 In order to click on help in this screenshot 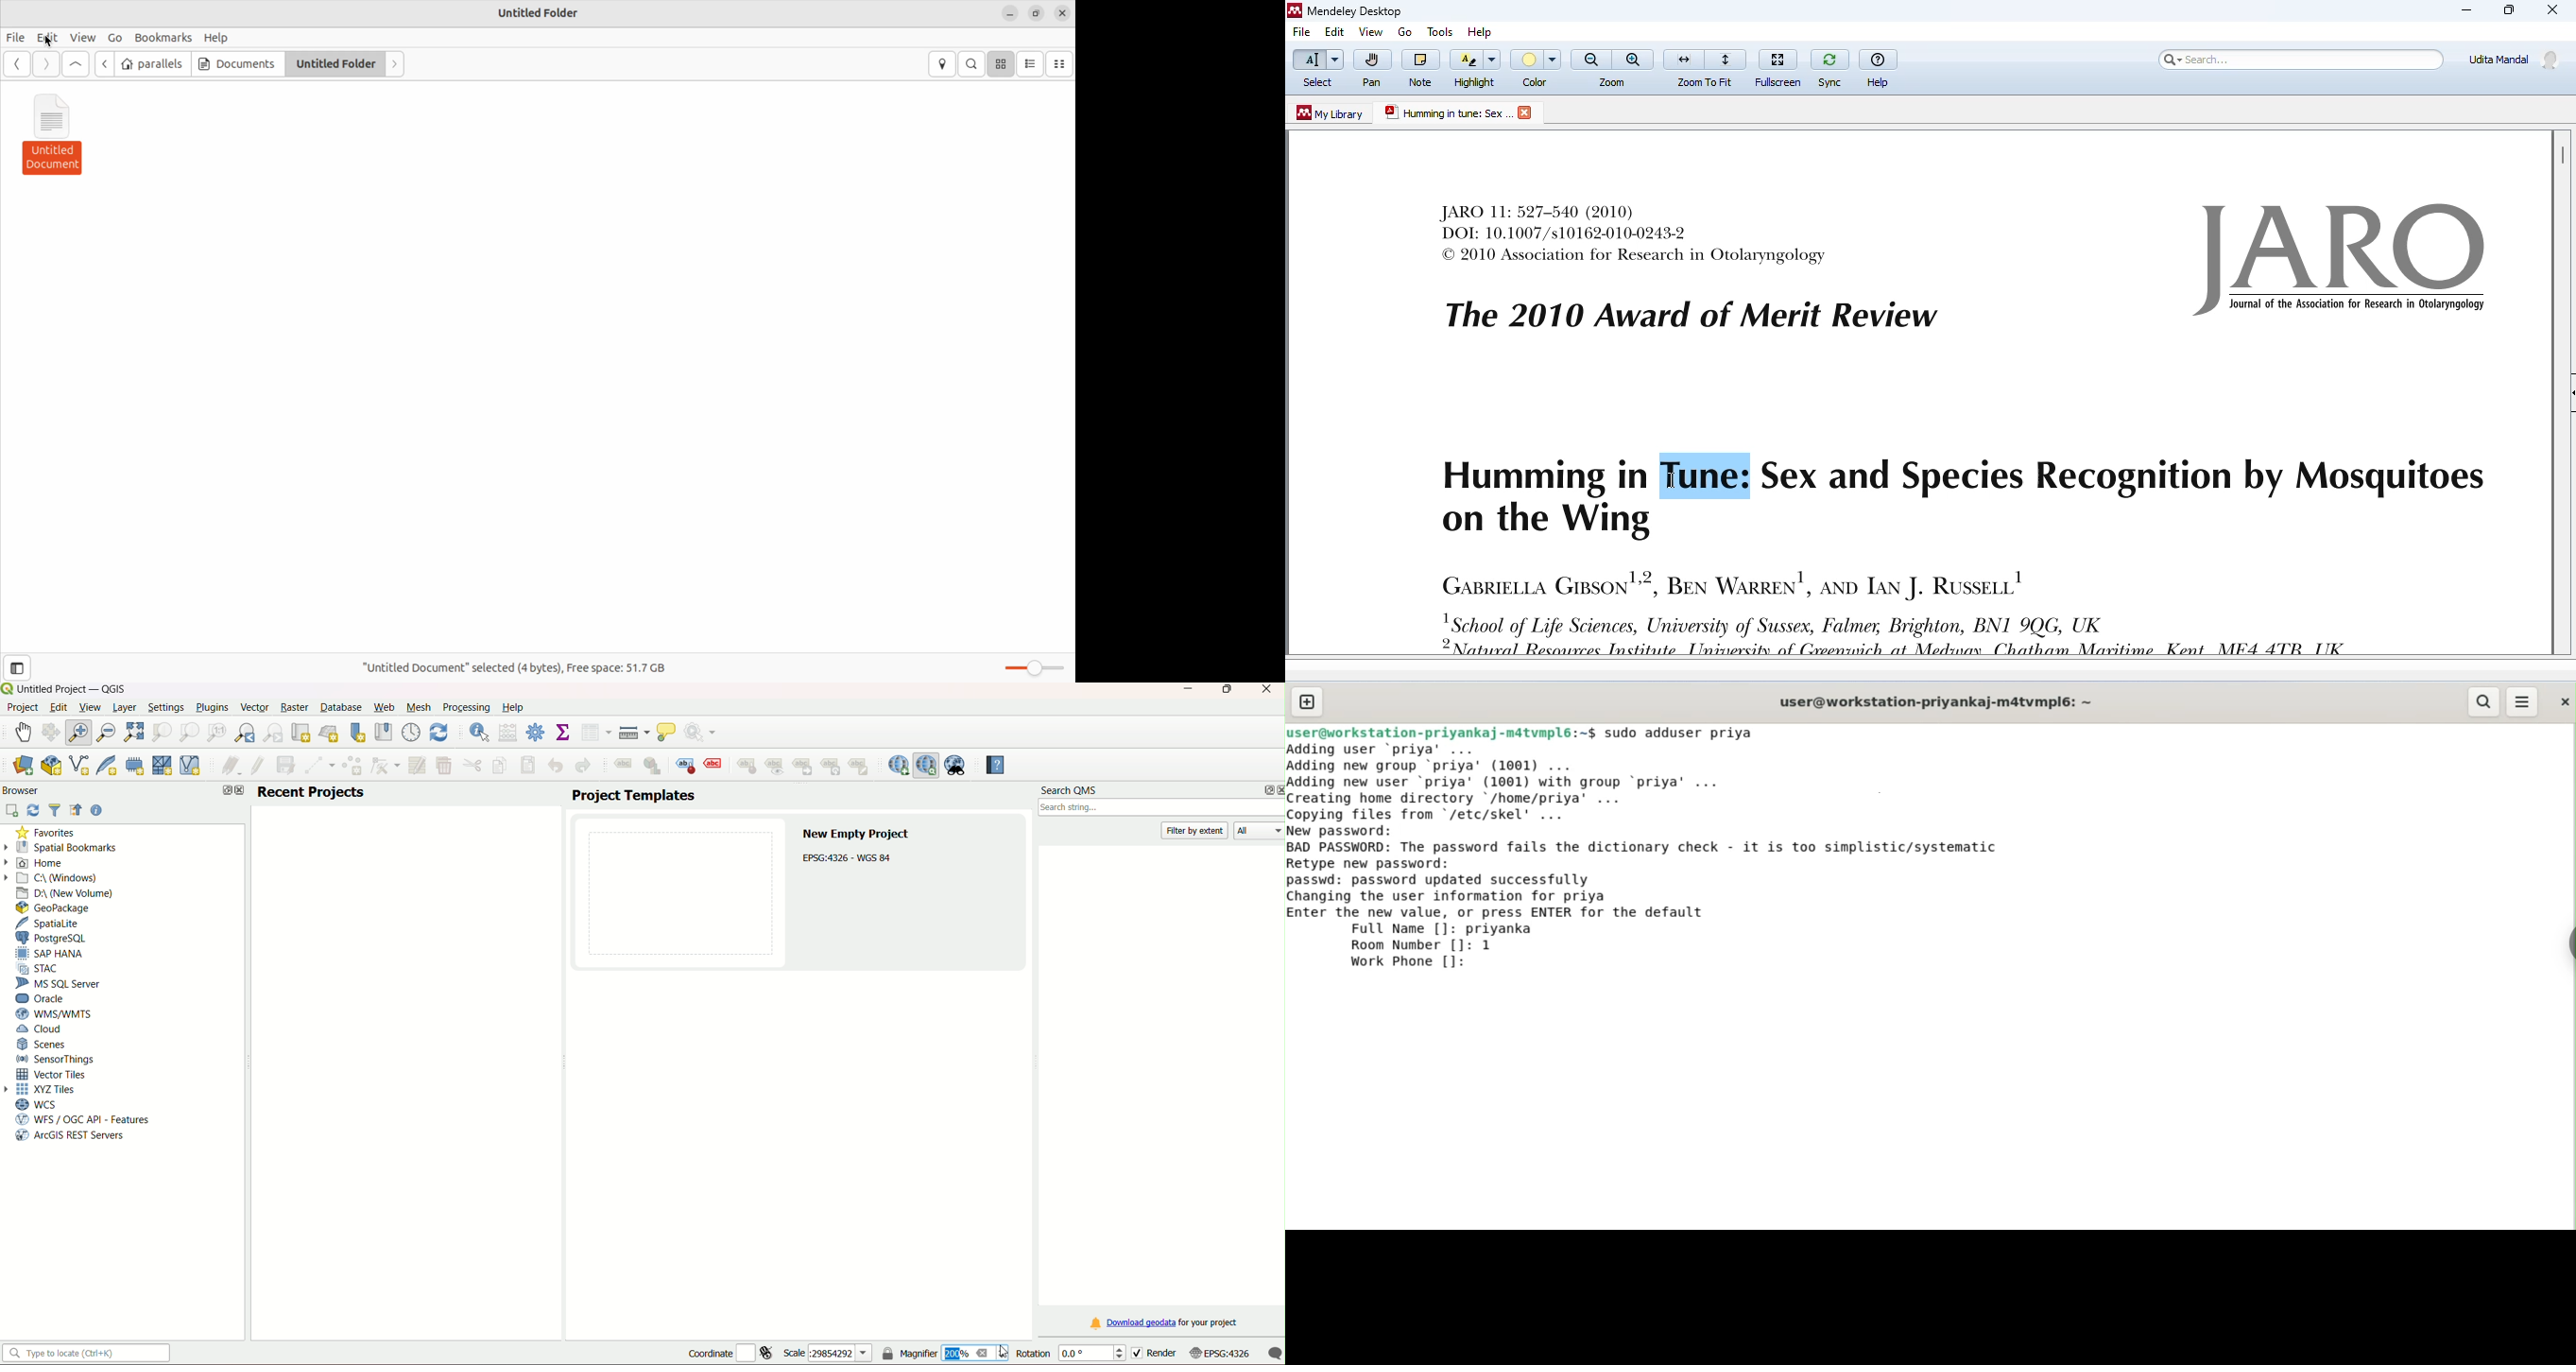, I will do `click(1485, 28)`.